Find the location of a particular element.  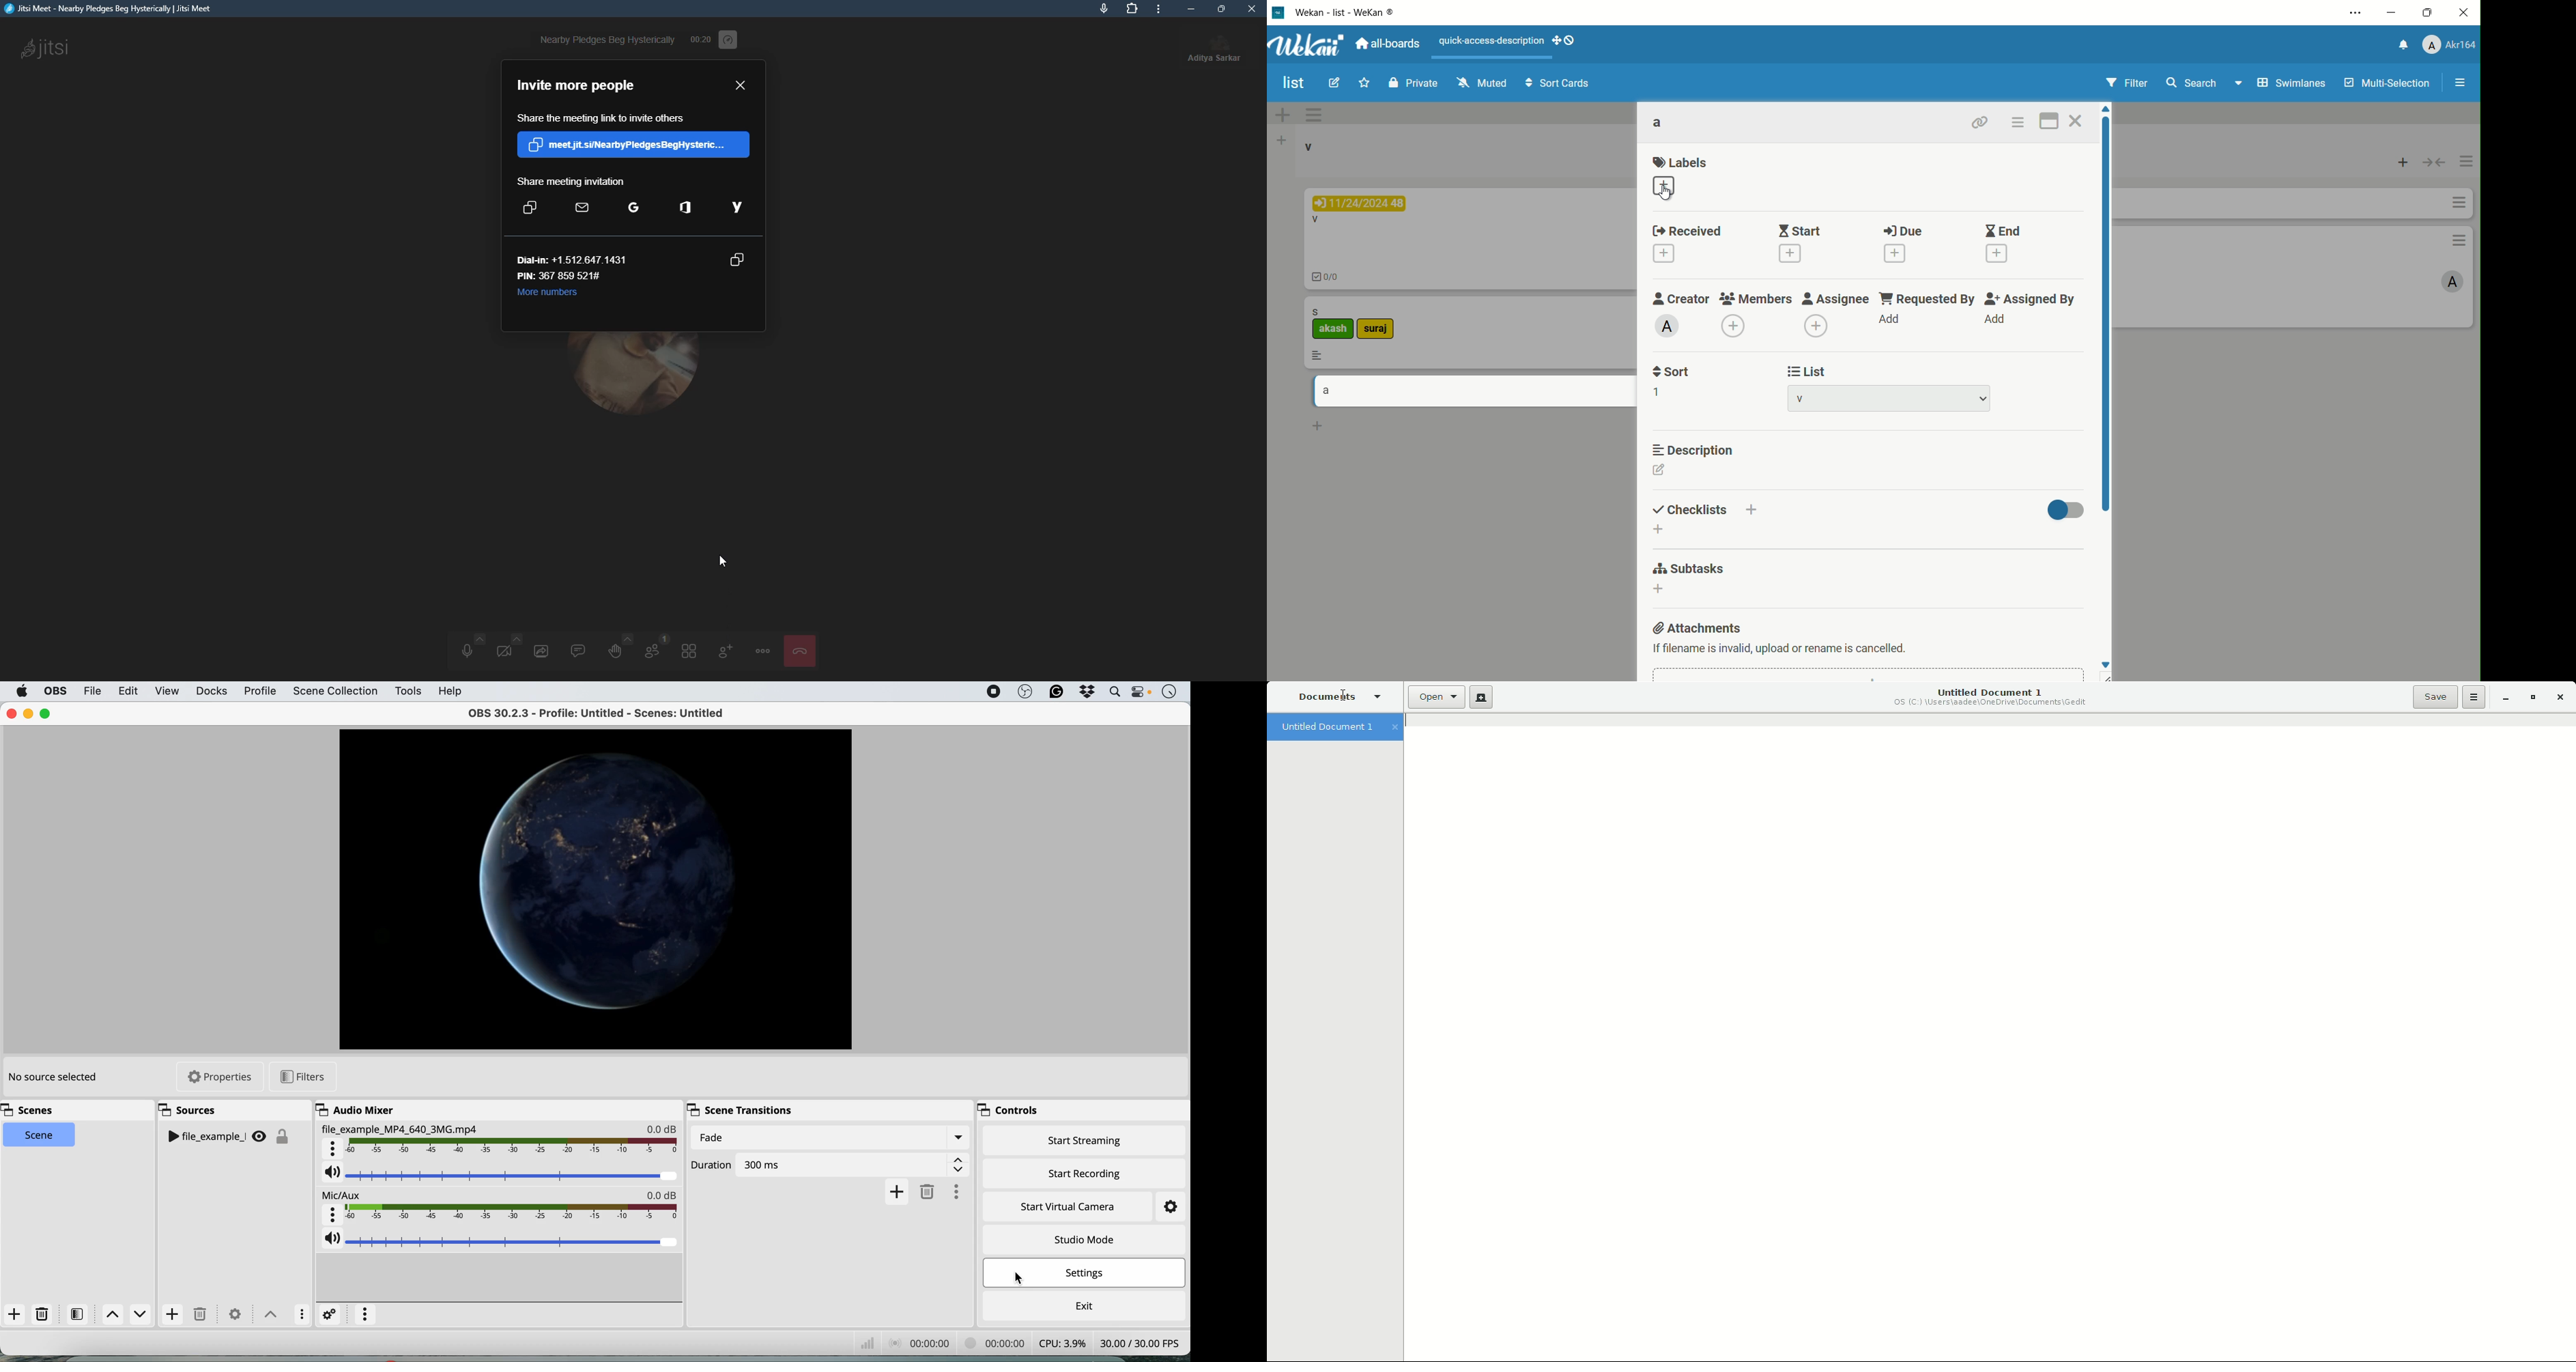

system logo is located at coordinates (22, 691).